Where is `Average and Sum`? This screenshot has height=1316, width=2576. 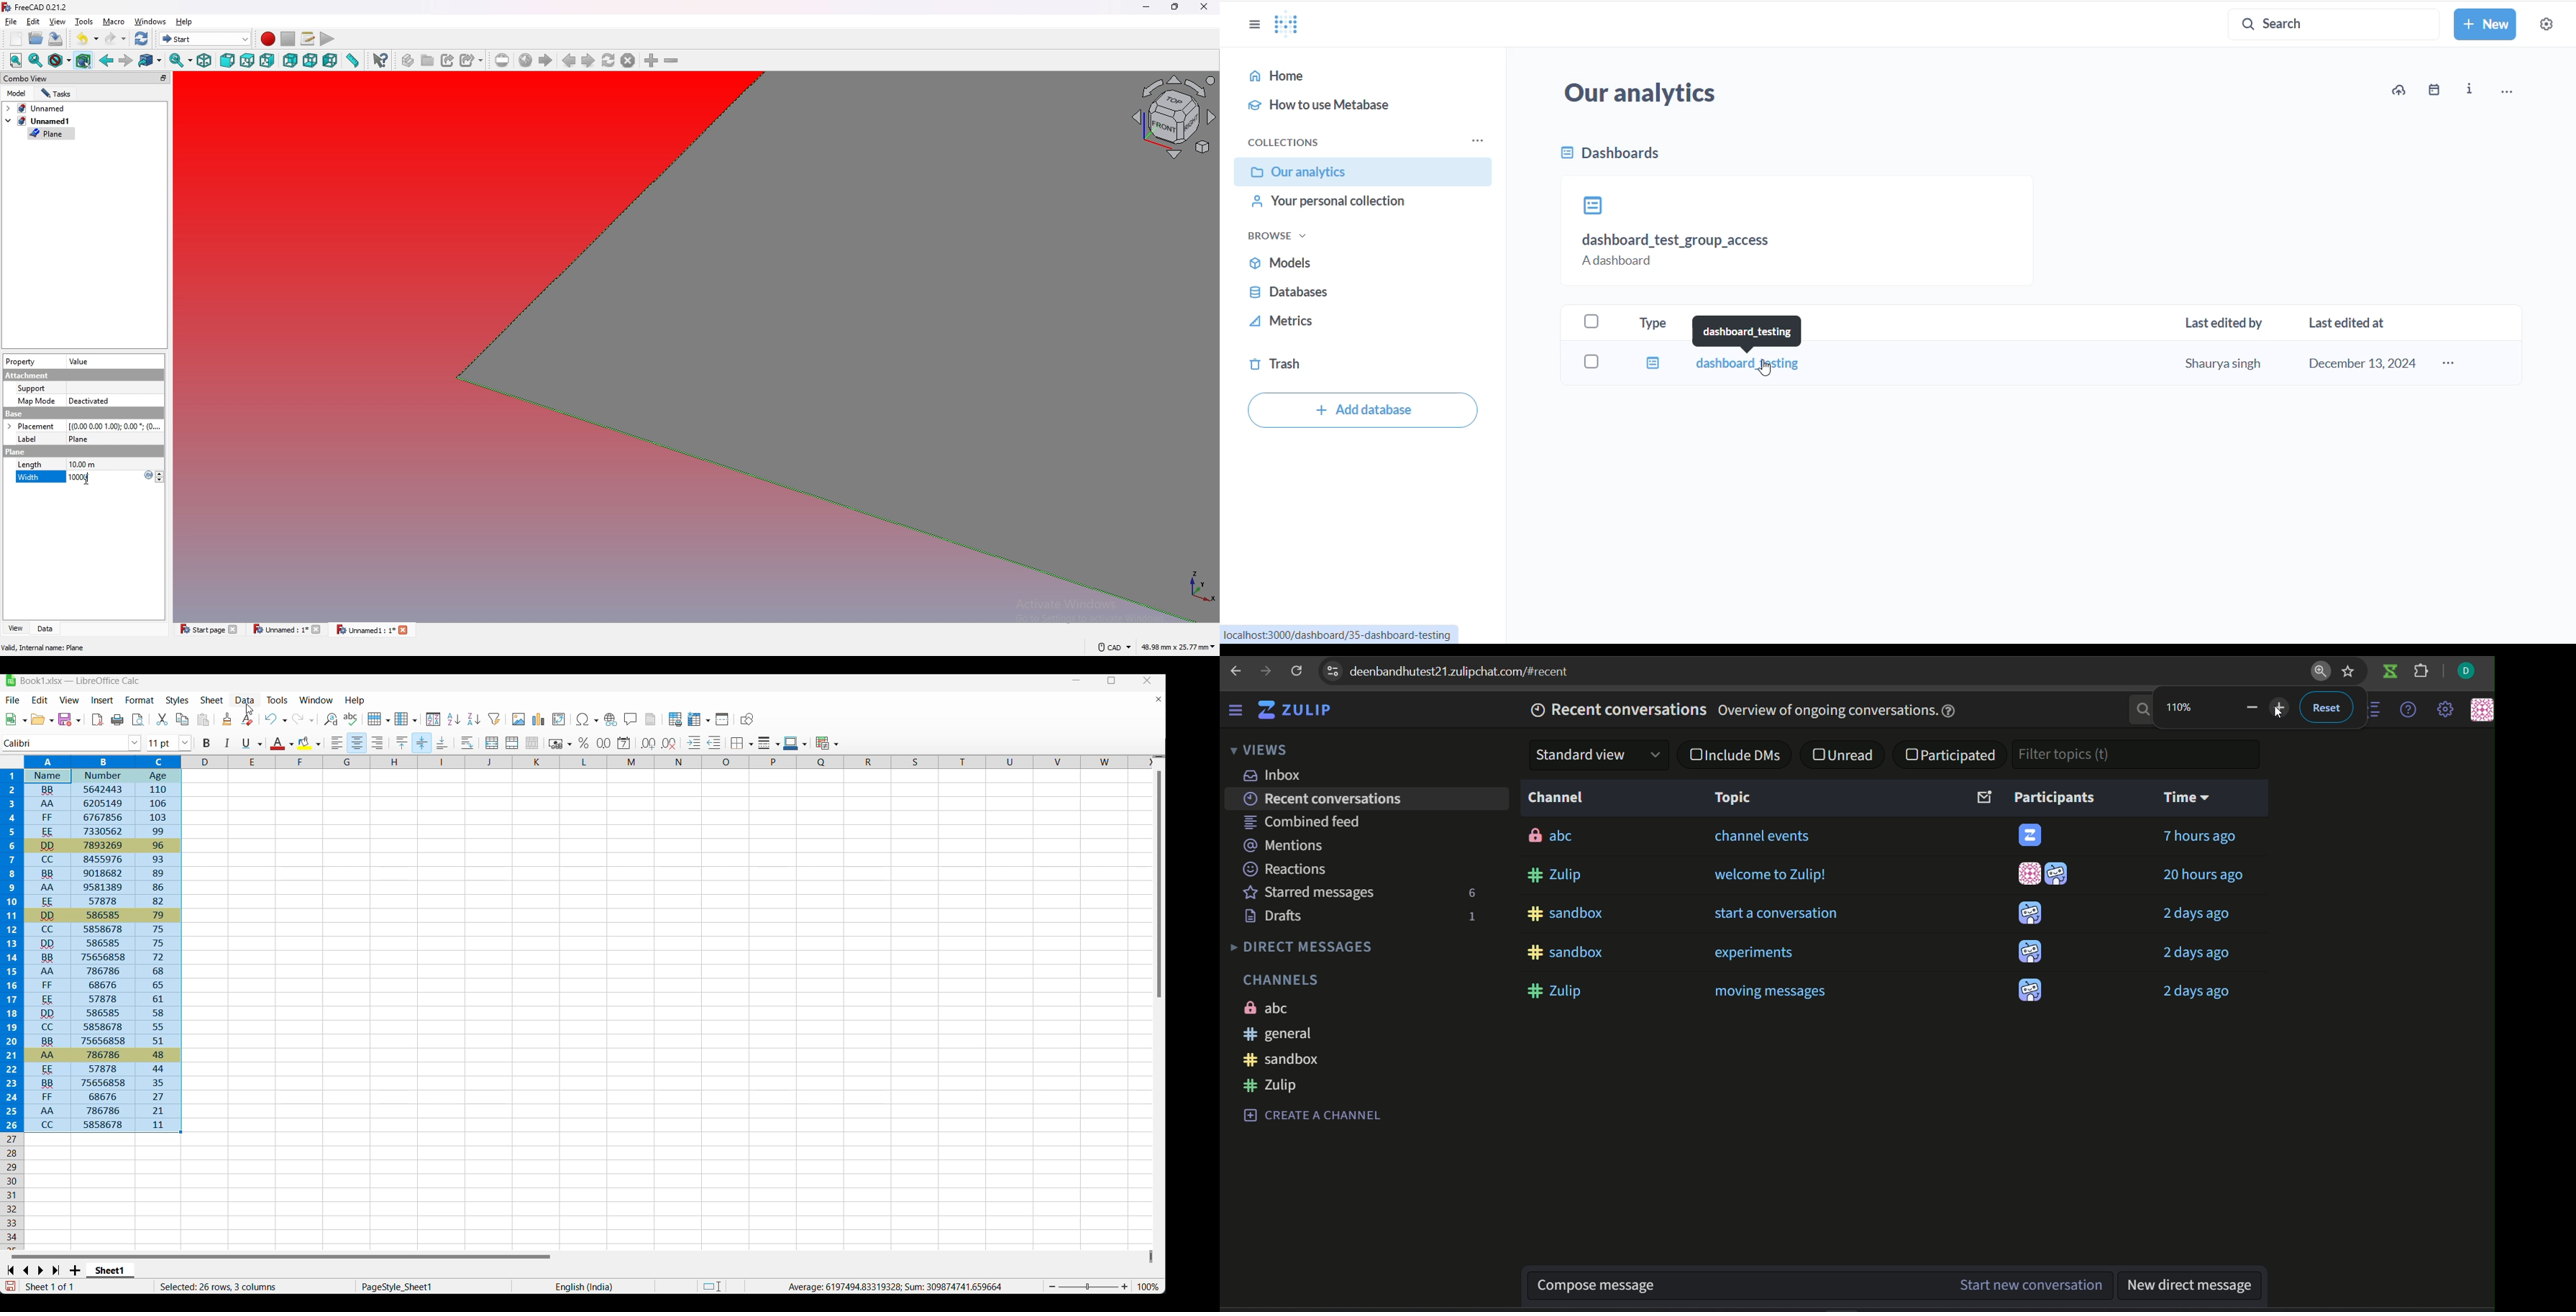
Average and Sum is located at coordinates (894, 1286).